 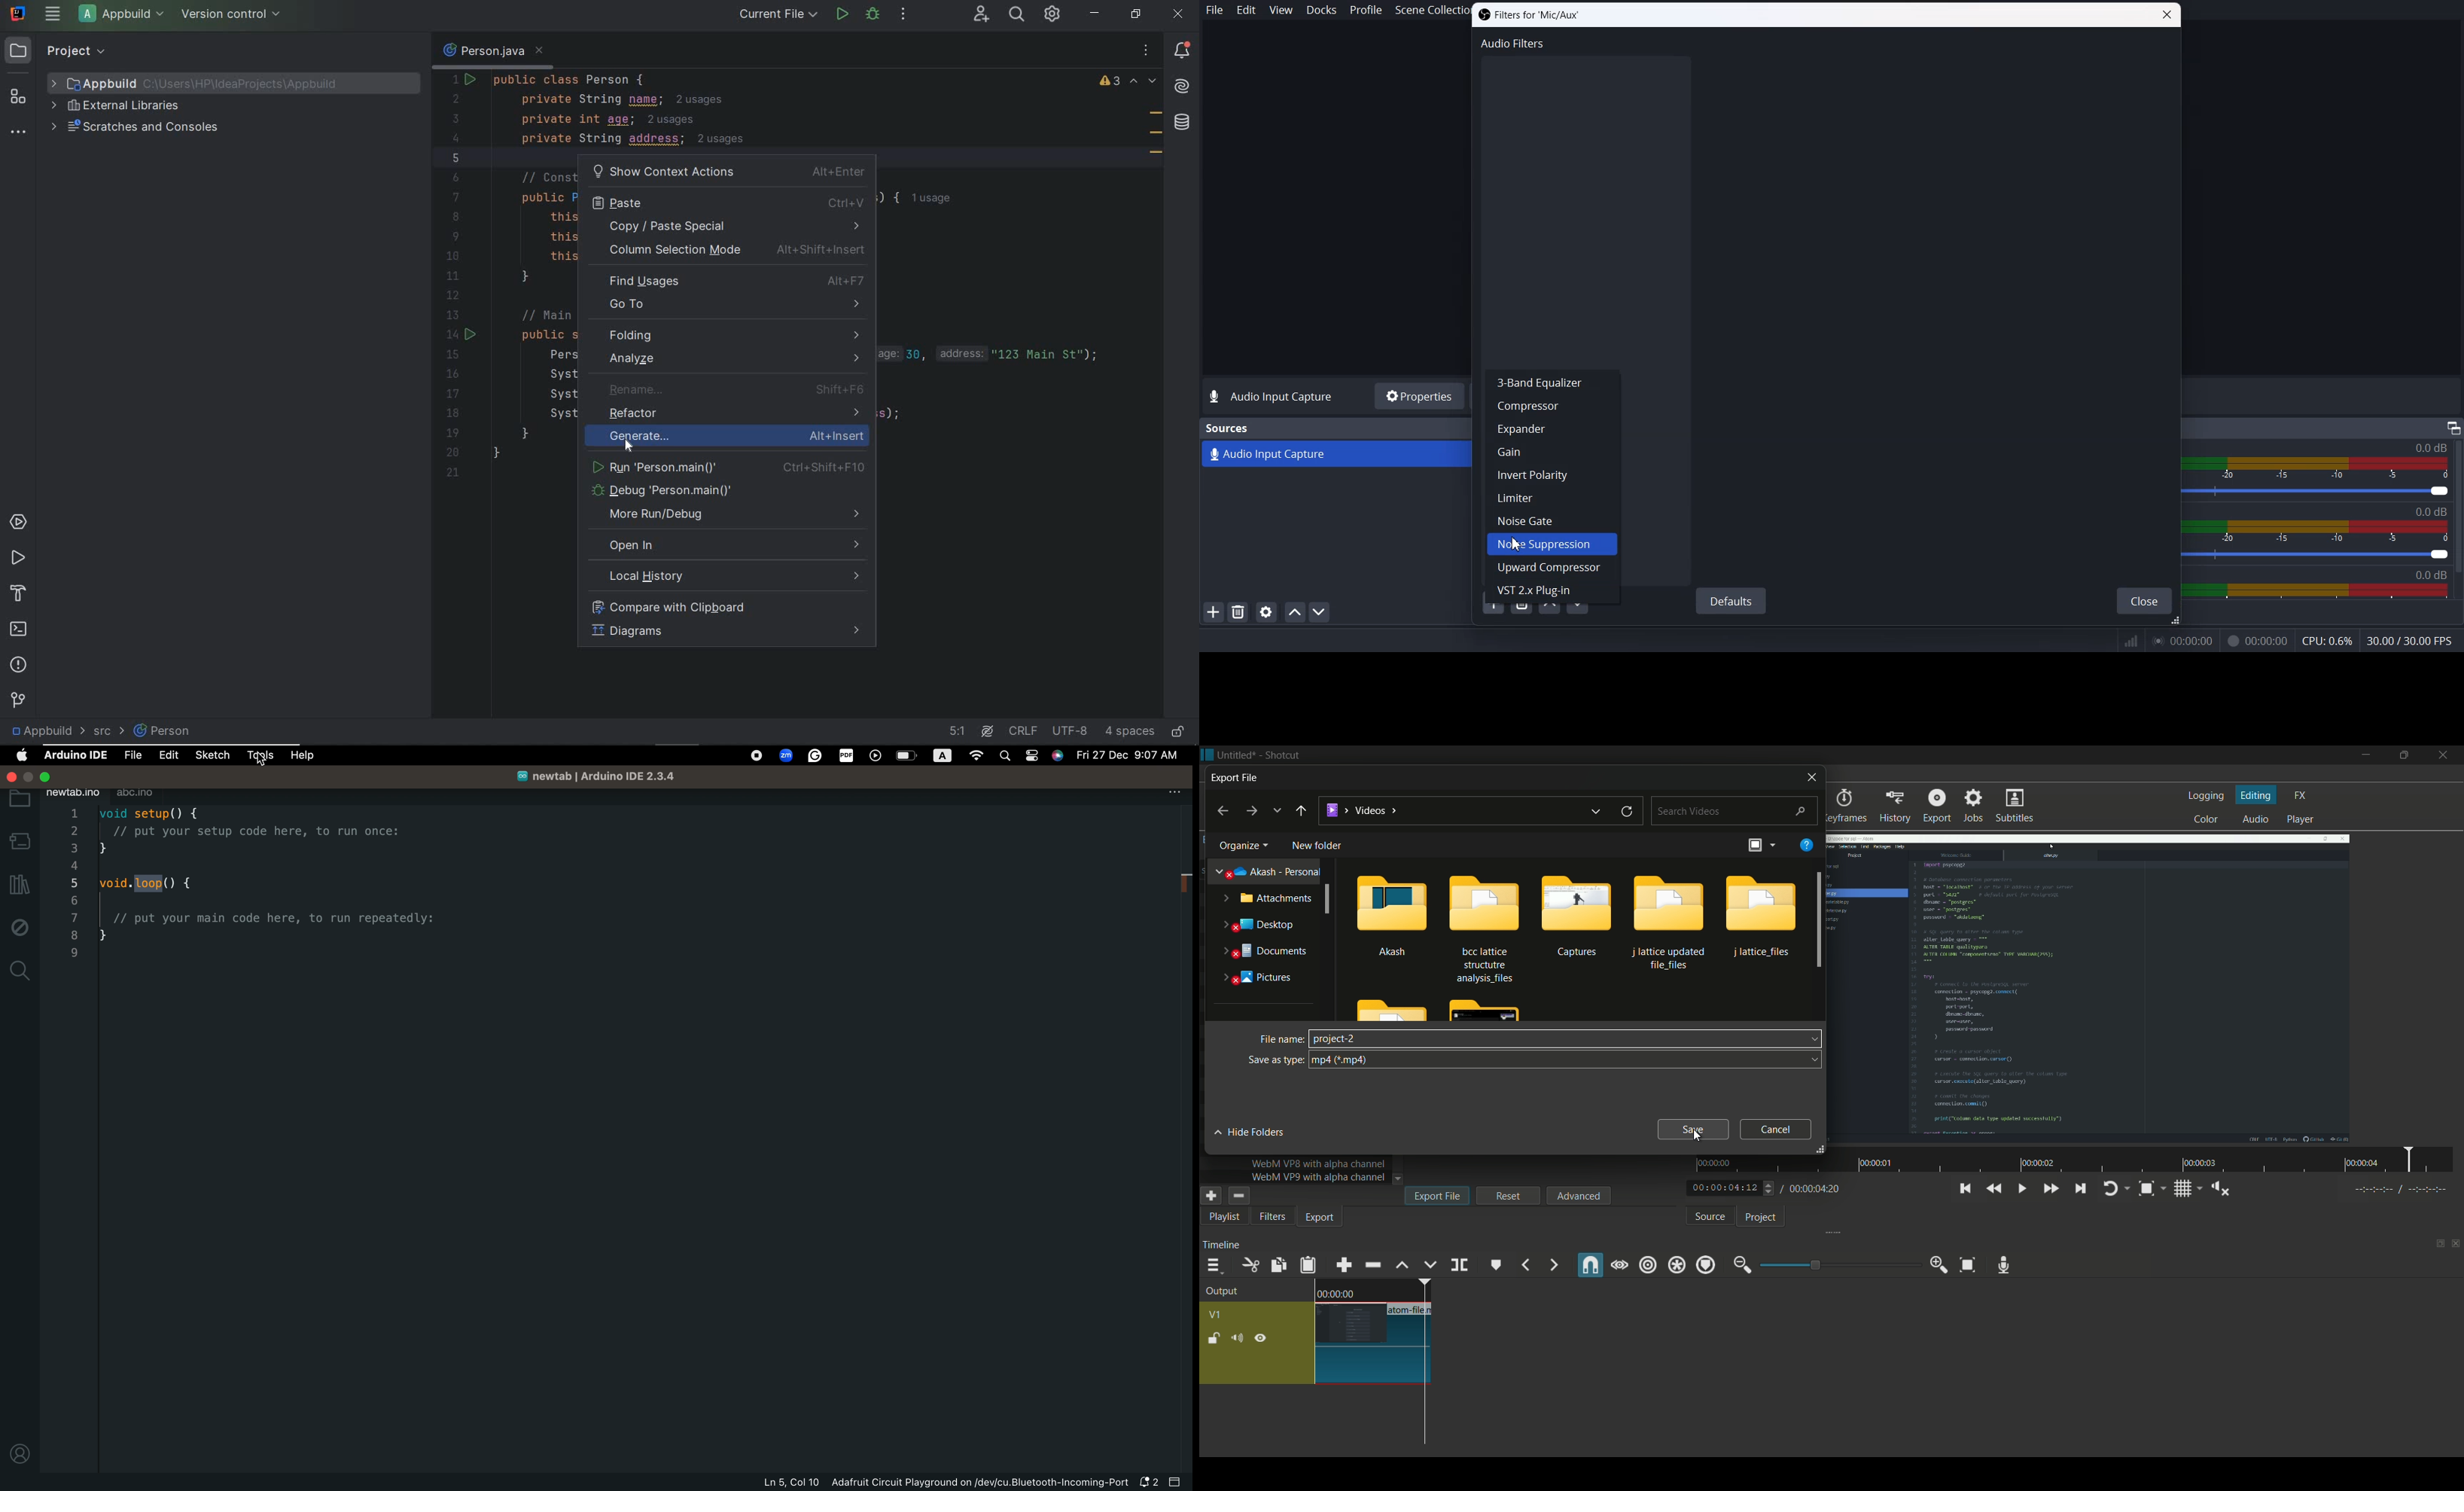 I want to click on quickly play forward, so click(x=2051, y=1190).